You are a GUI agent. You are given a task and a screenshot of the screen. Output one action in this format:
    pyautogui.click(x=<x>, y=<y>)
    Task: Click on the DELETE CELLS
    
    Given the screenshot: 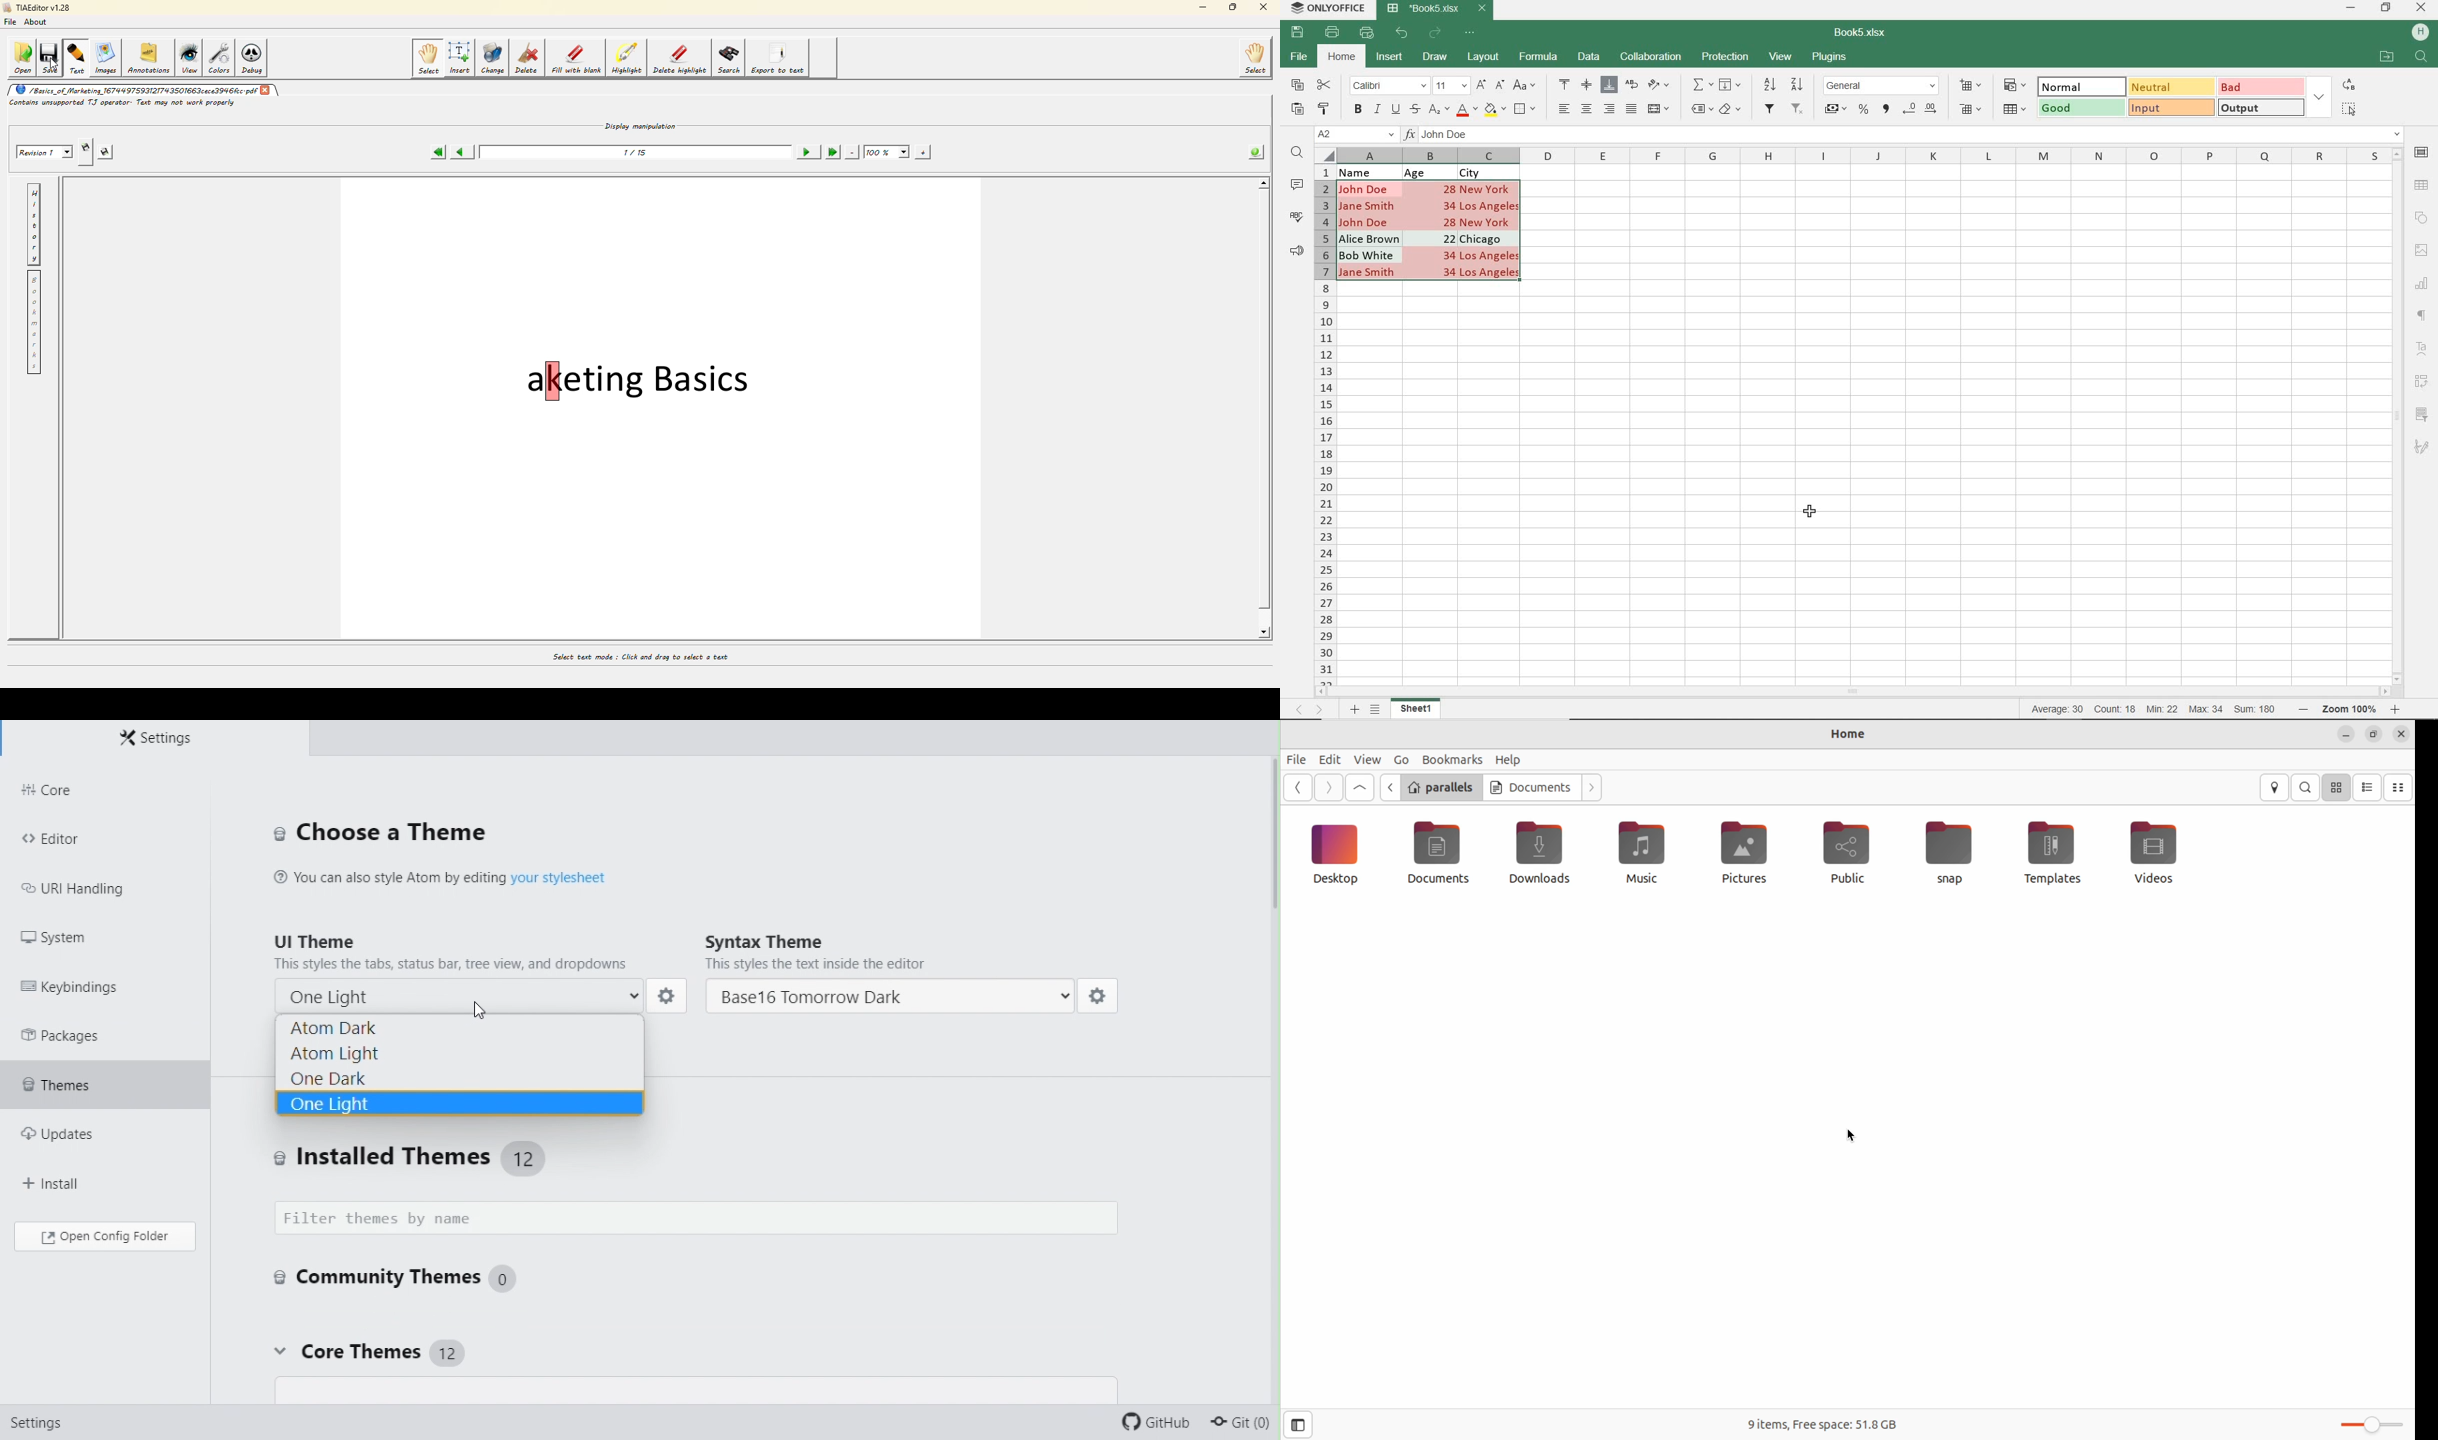 What is the action you would take?
    pyautogui.click(x=1972, y=110)
    